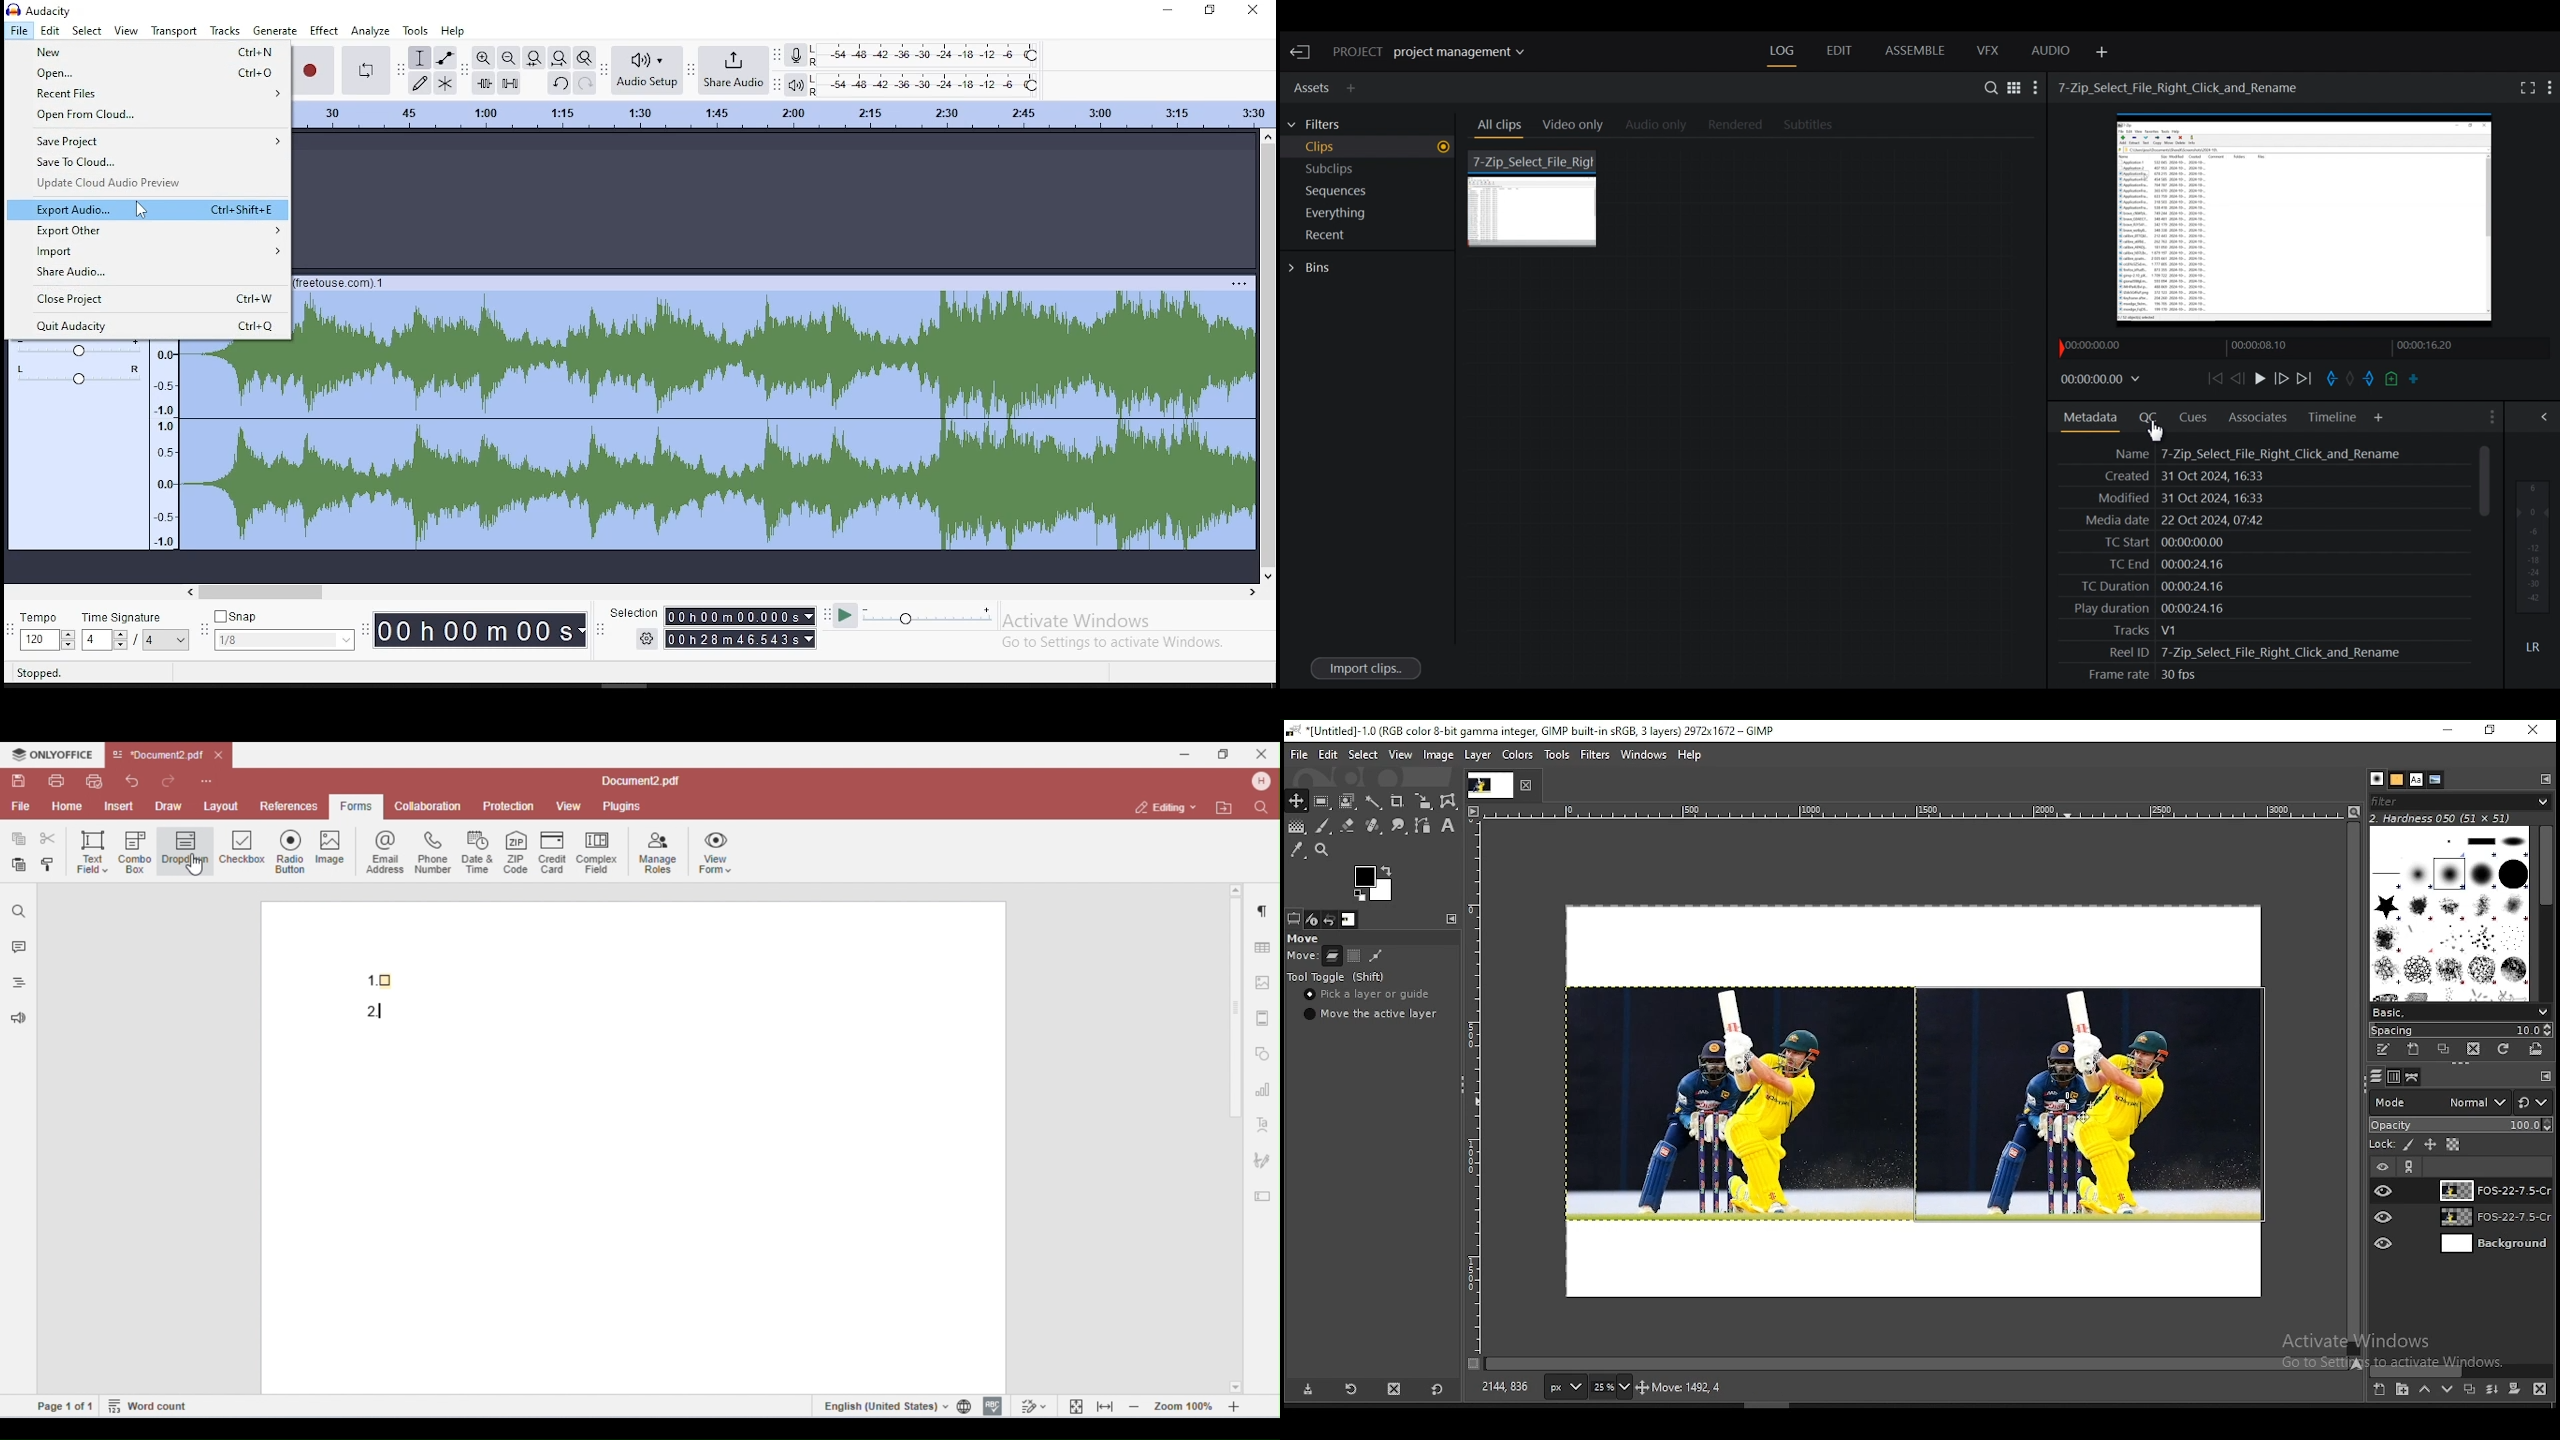  I want to click on Assemble, so click(1915, 51).